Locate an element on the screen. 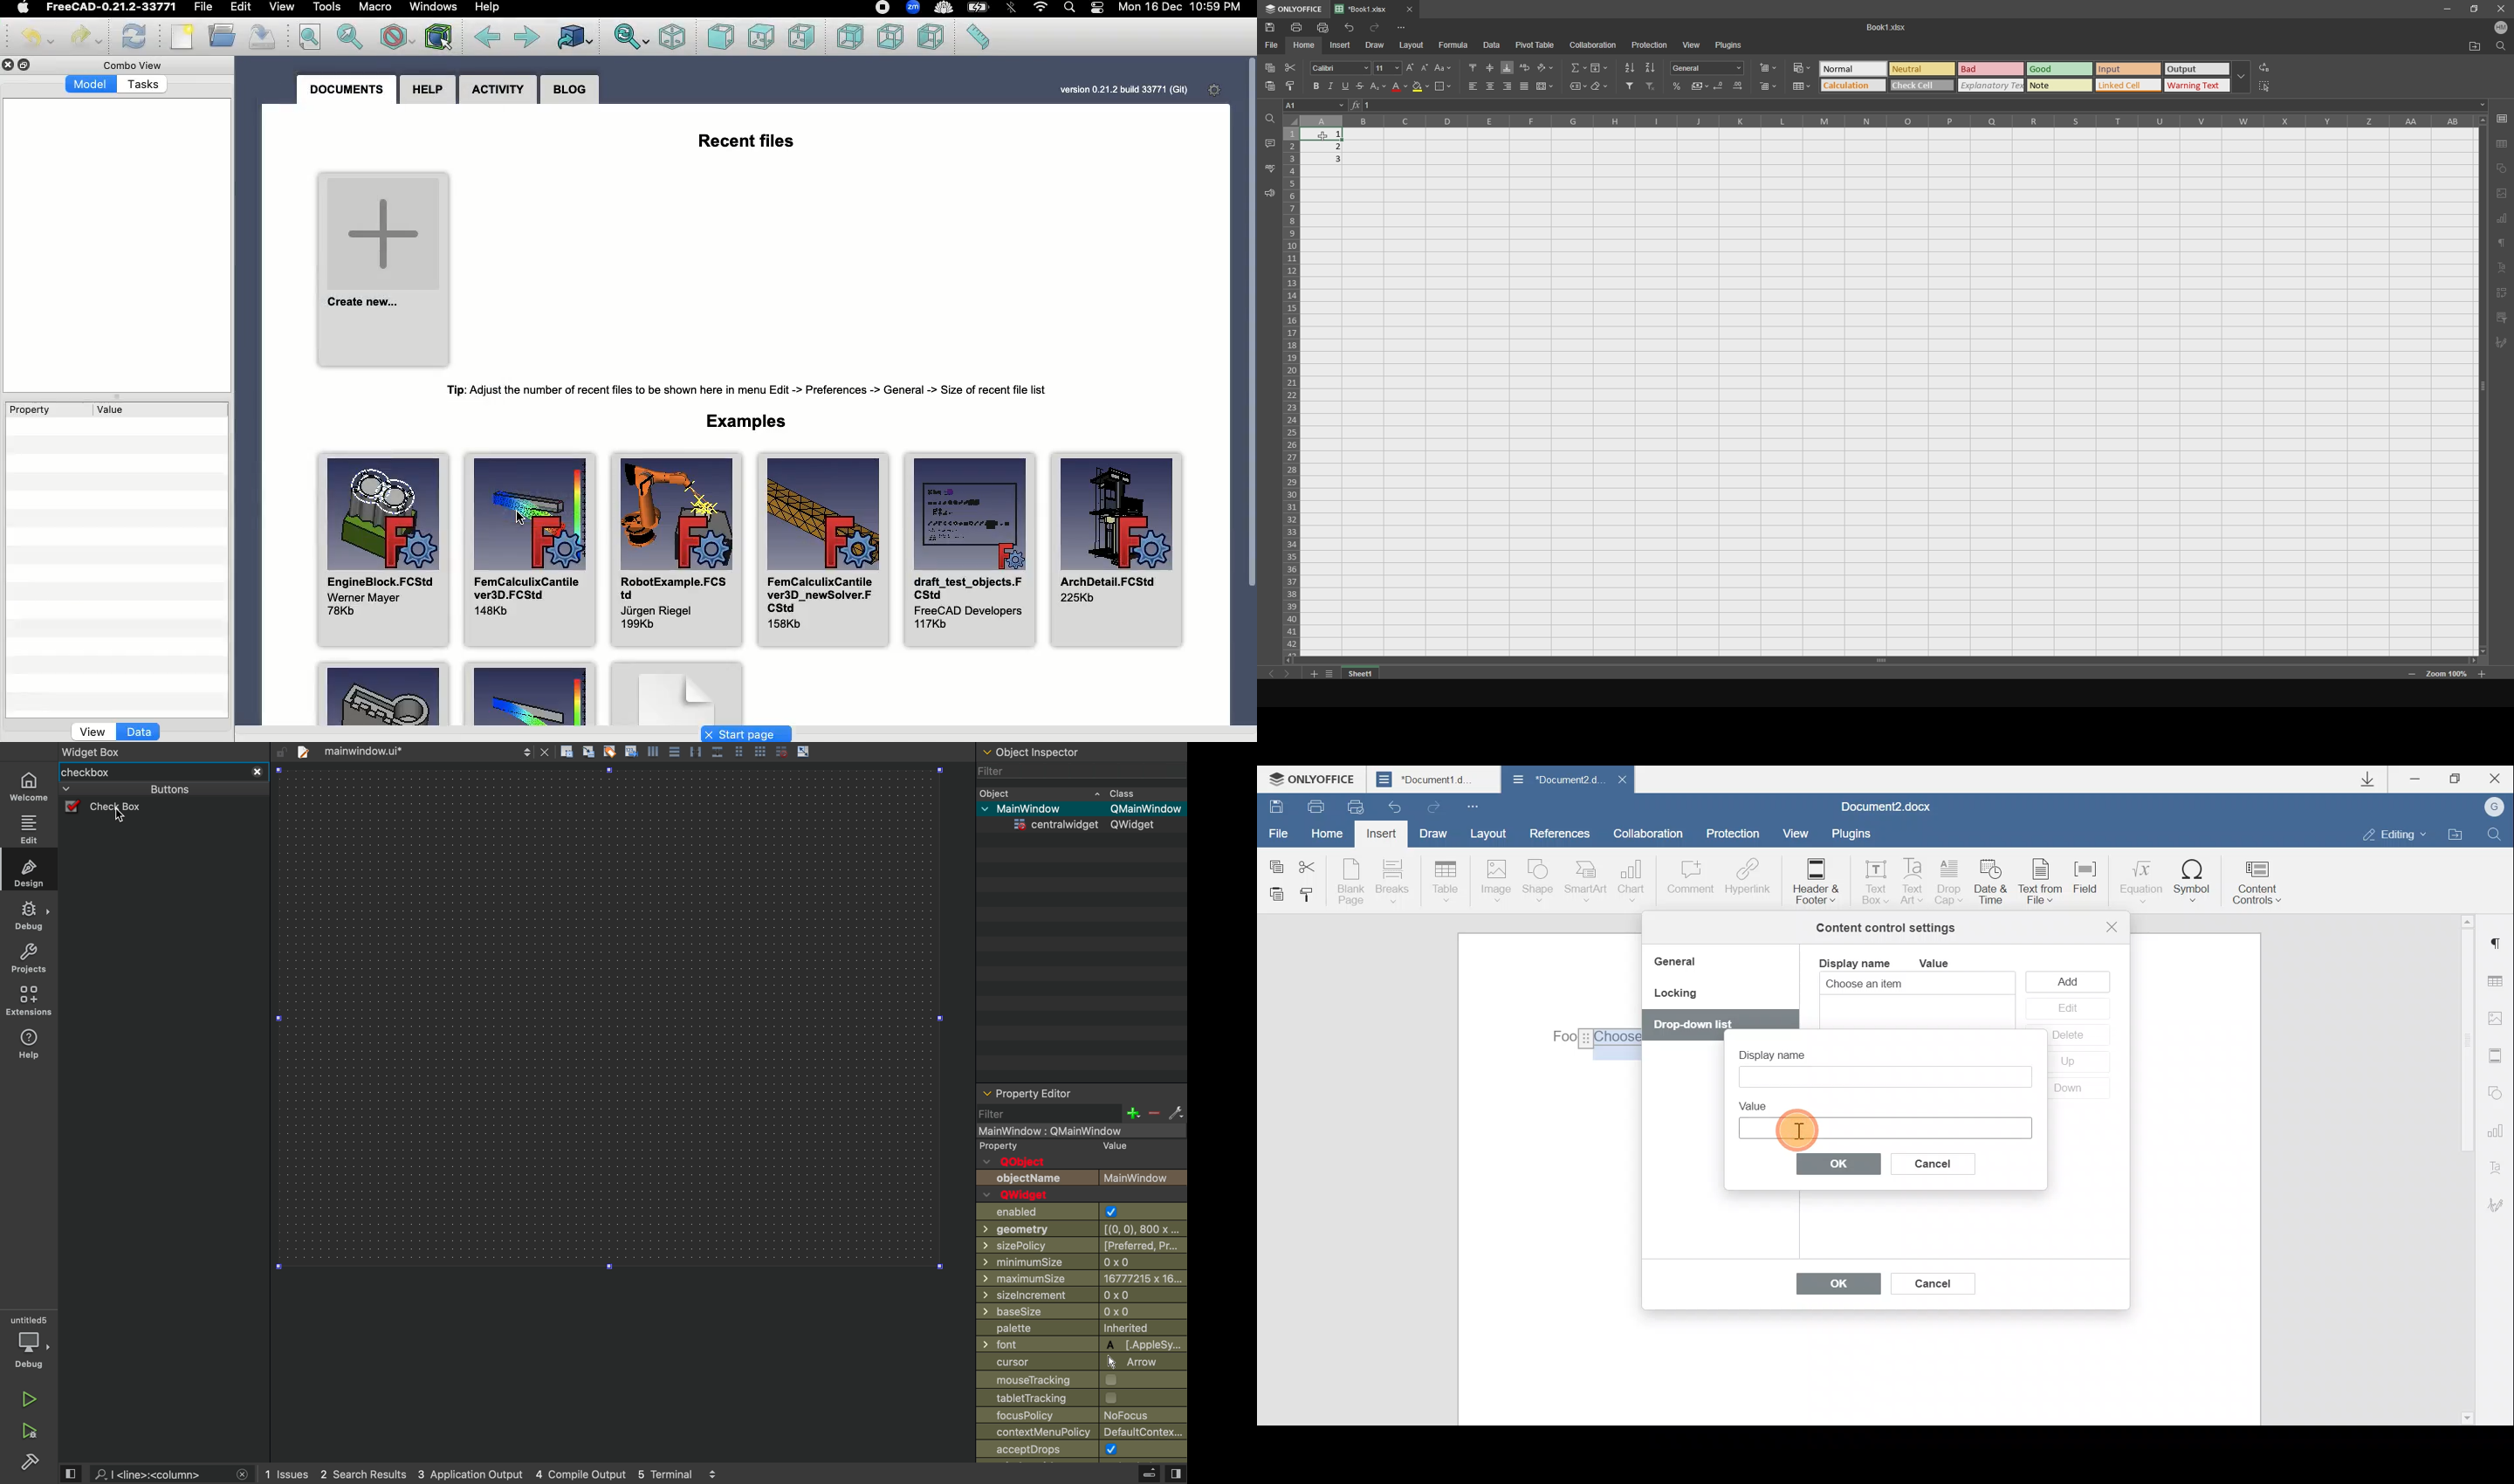 The height and width of the screenshot is (1484, 2520). OK is located at coordinates (1832, 1287).